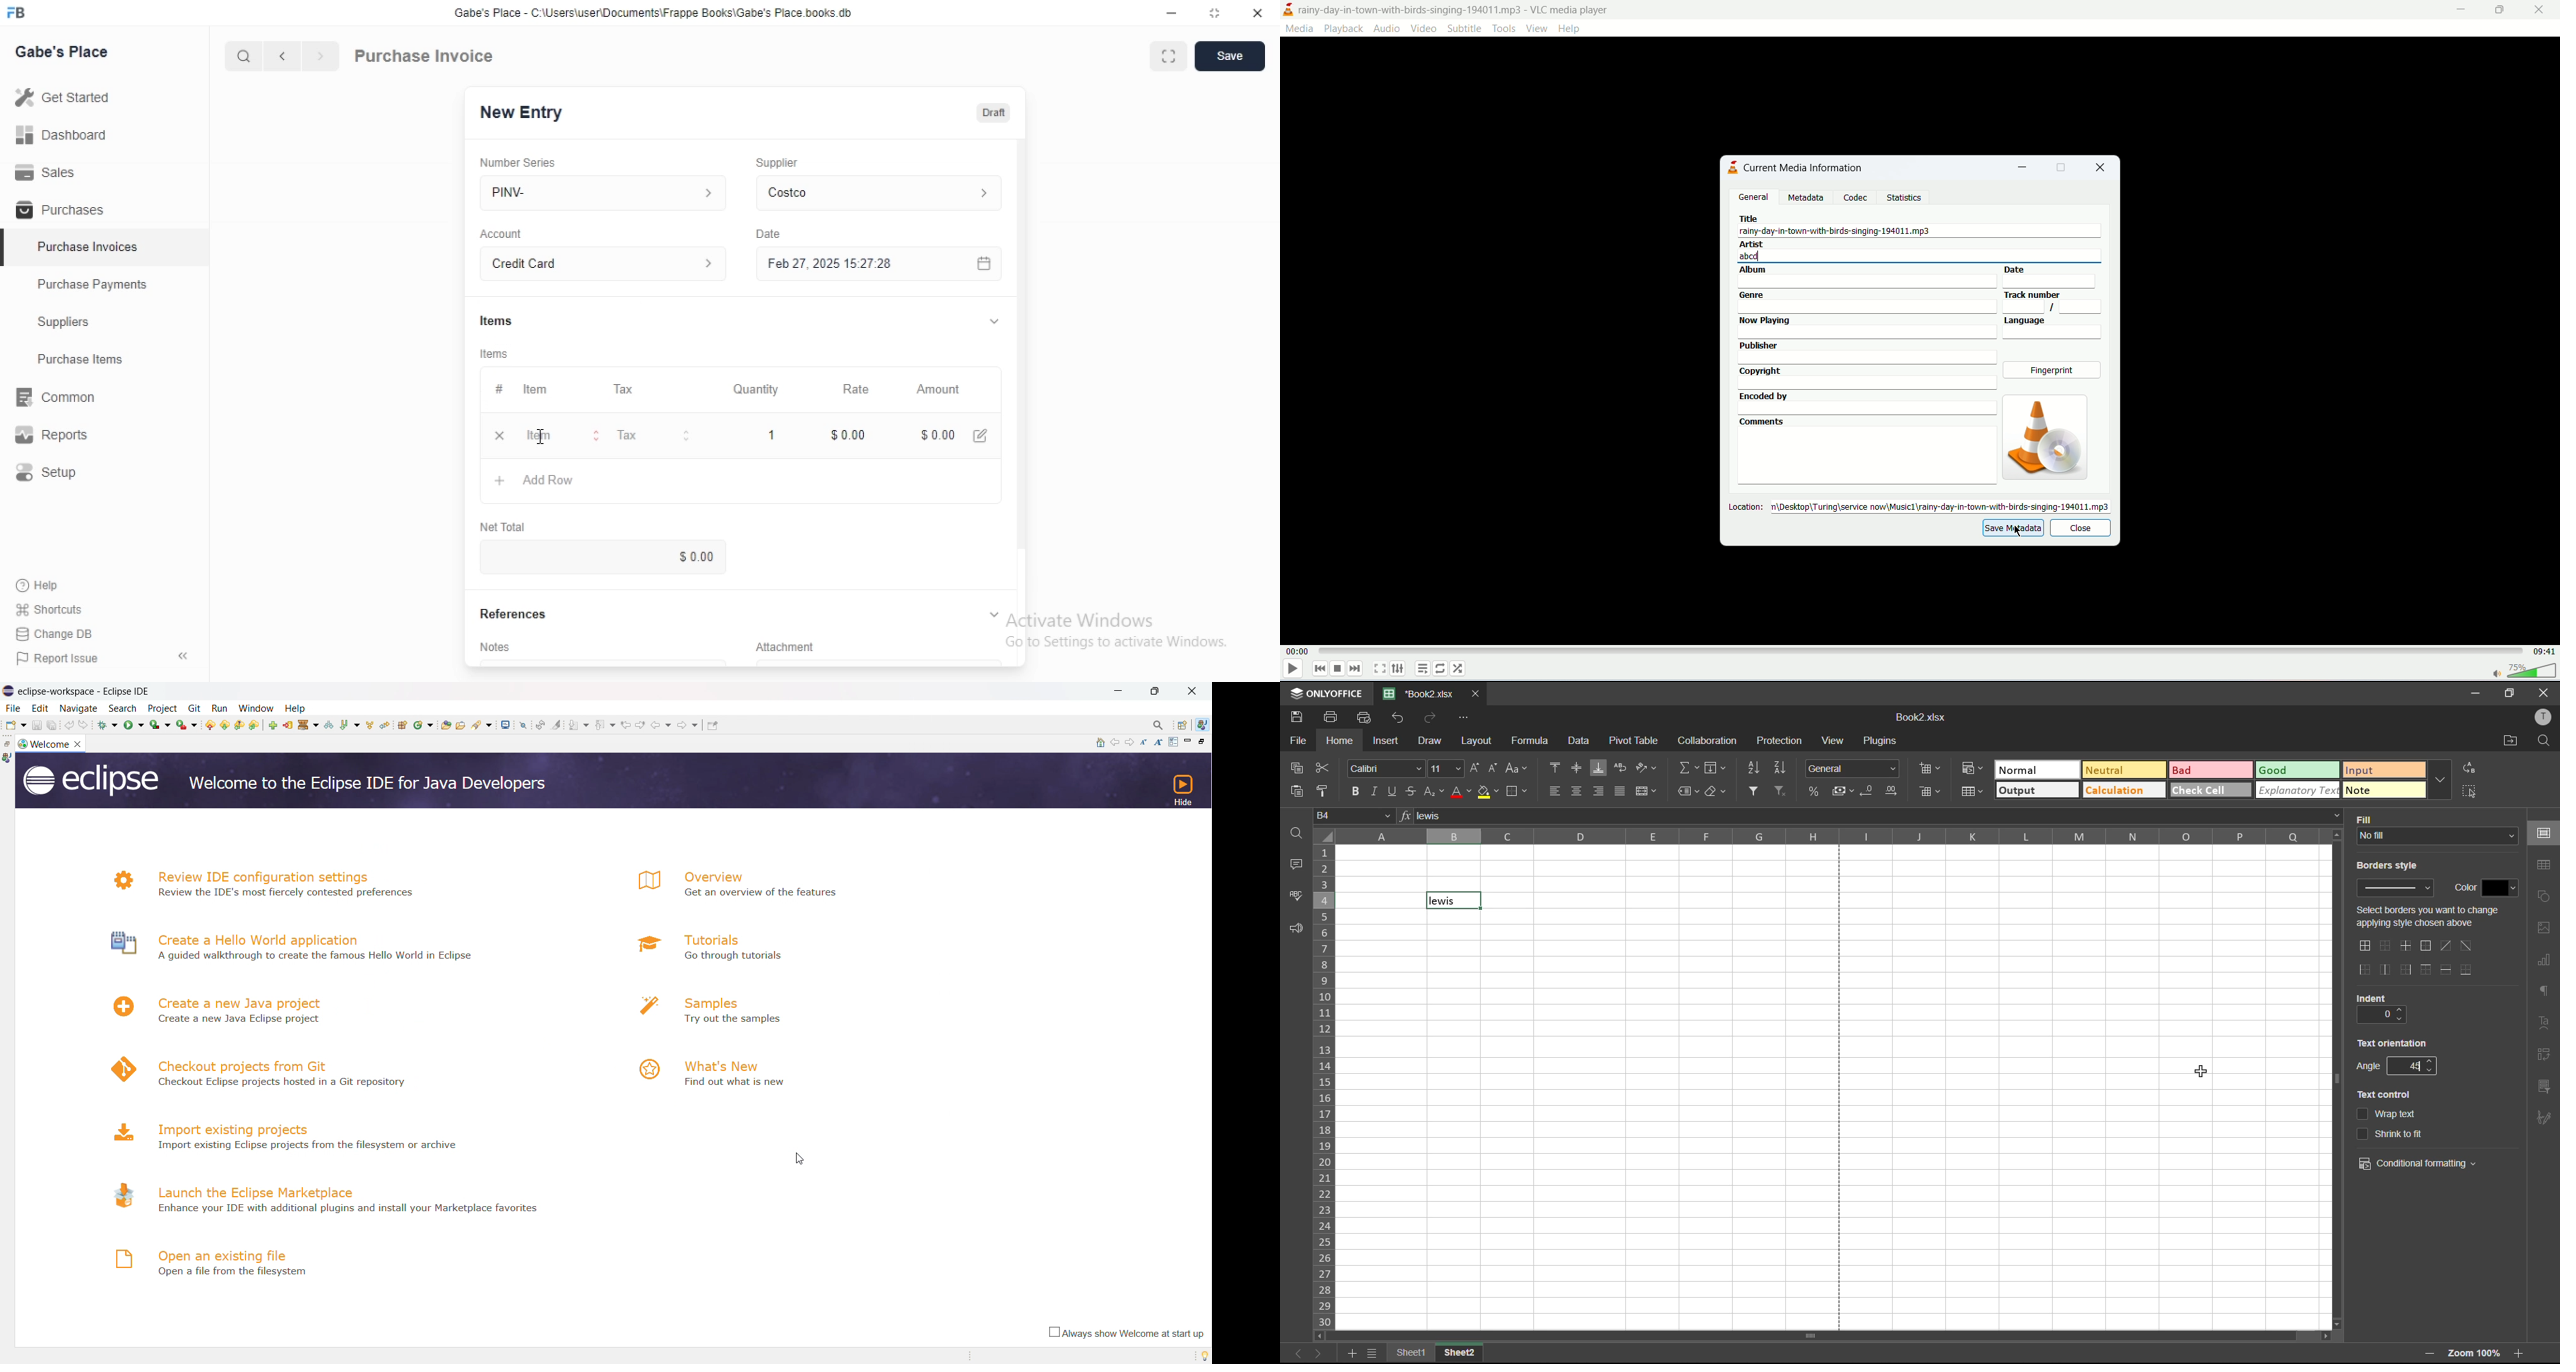 The width and height of the screenshot is (2576, 1372). Describe the element at coordinates (1579, 740) in the screenshot. I see `data` at that location.